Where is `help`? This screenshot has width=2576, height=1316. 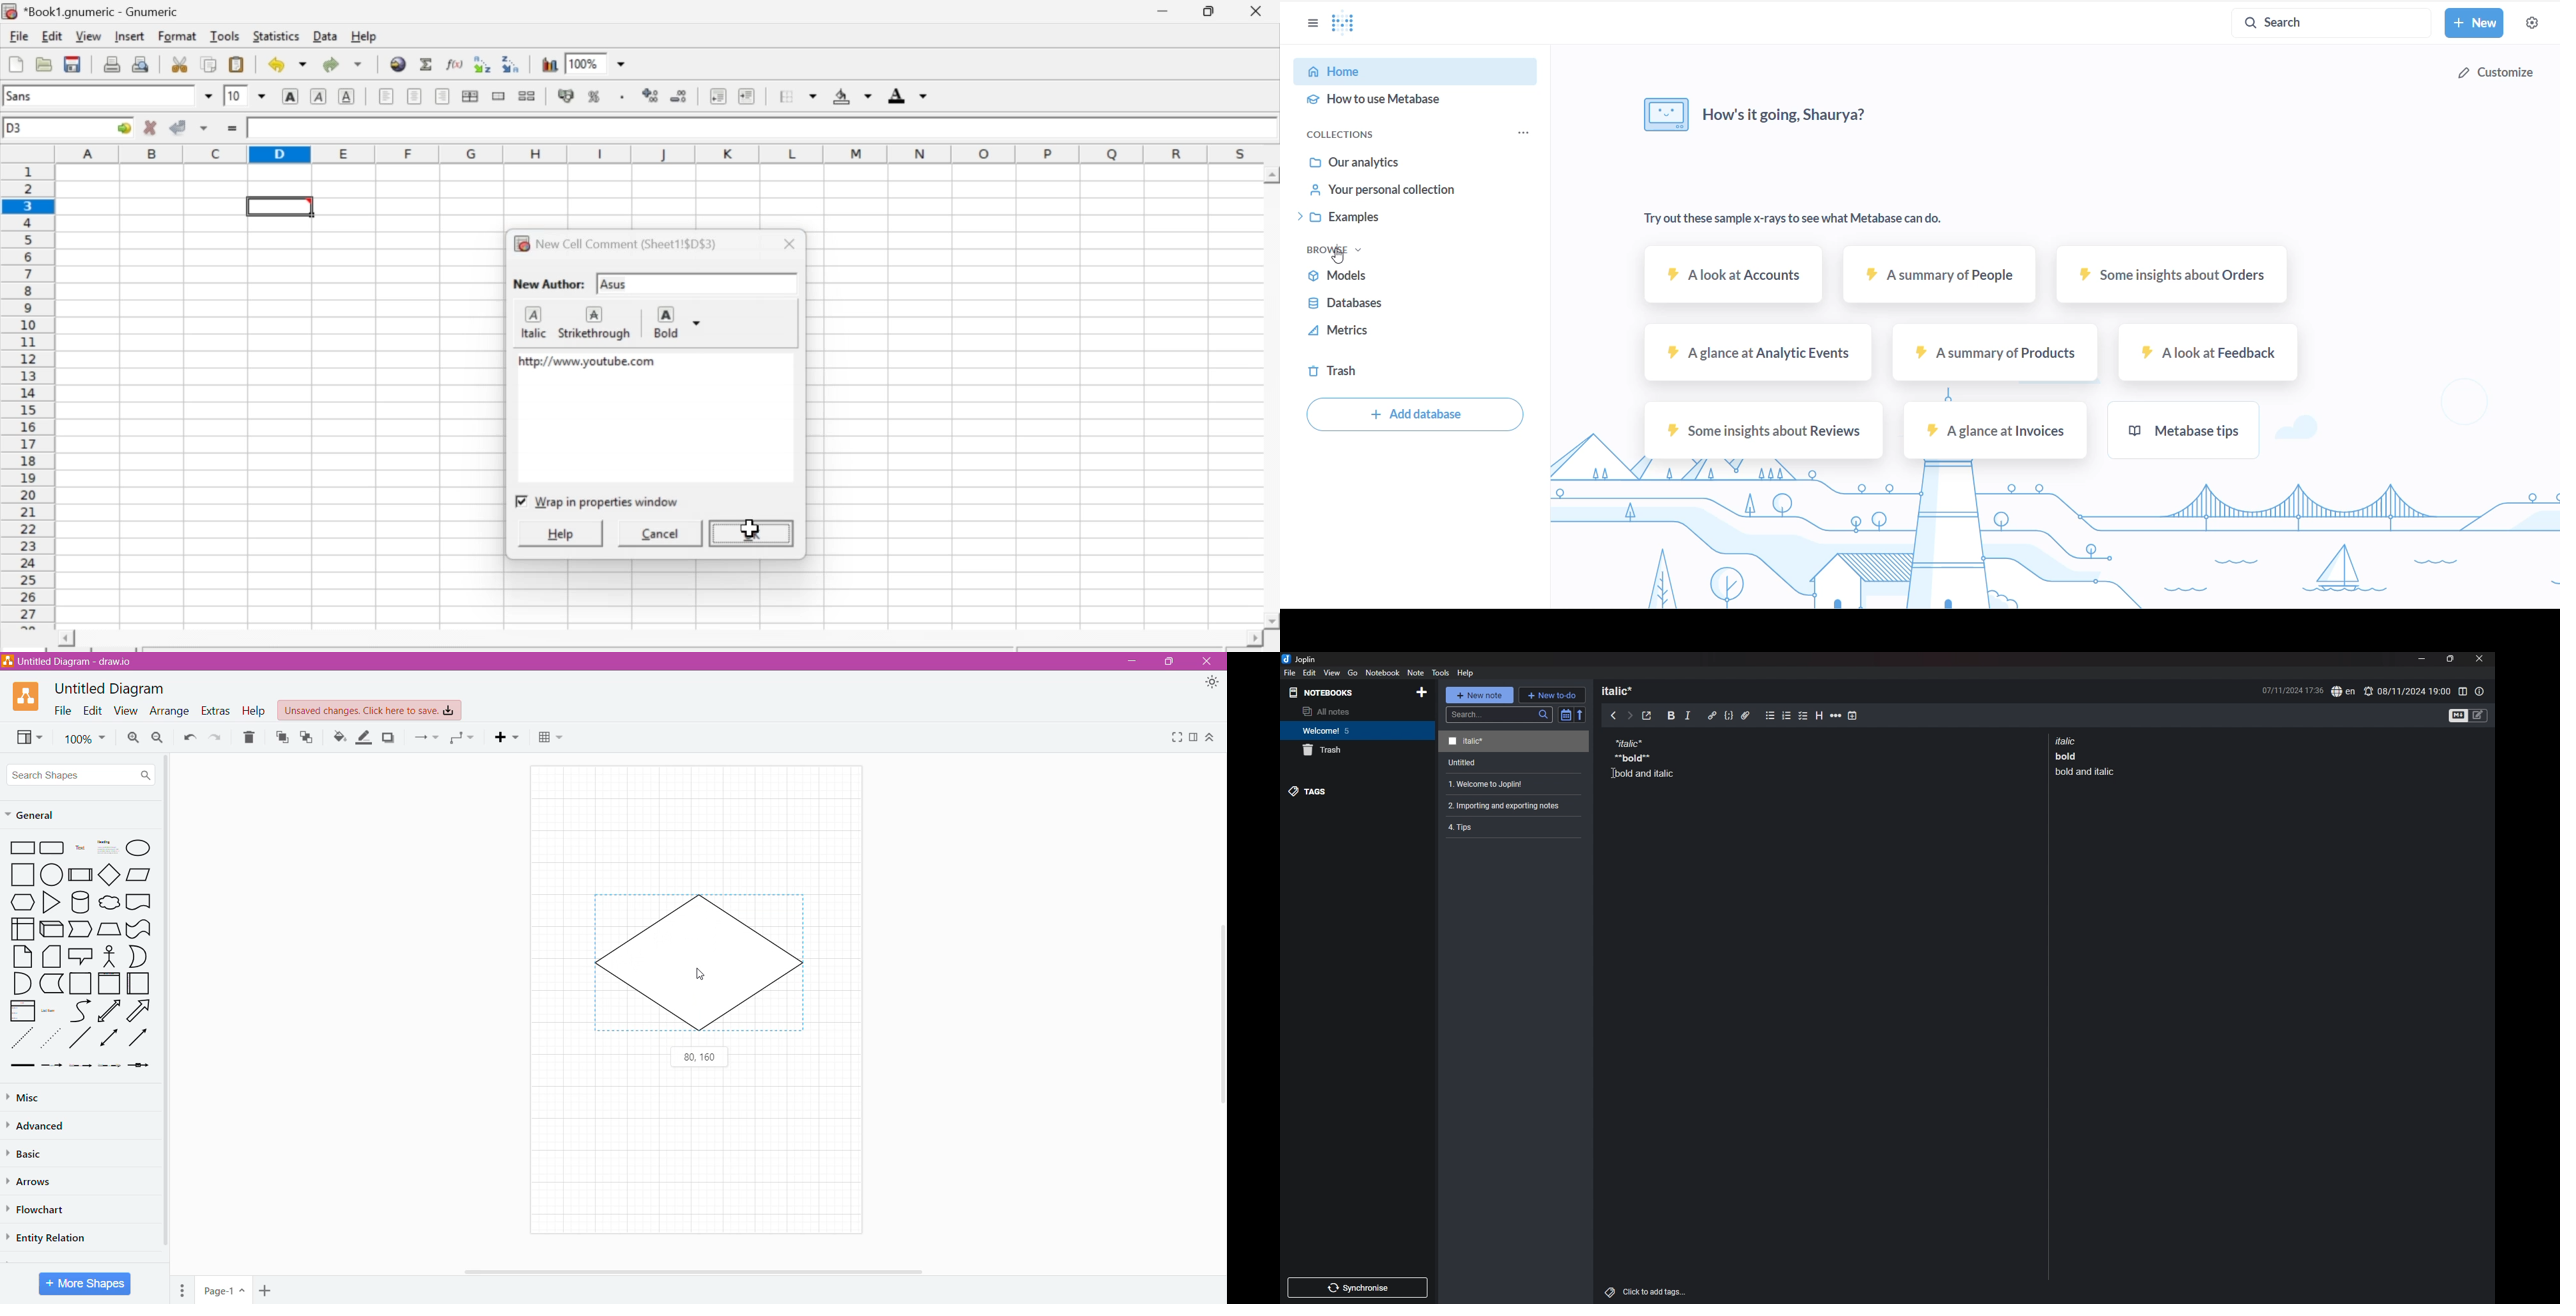 help is located at coordinates (1467, 672).